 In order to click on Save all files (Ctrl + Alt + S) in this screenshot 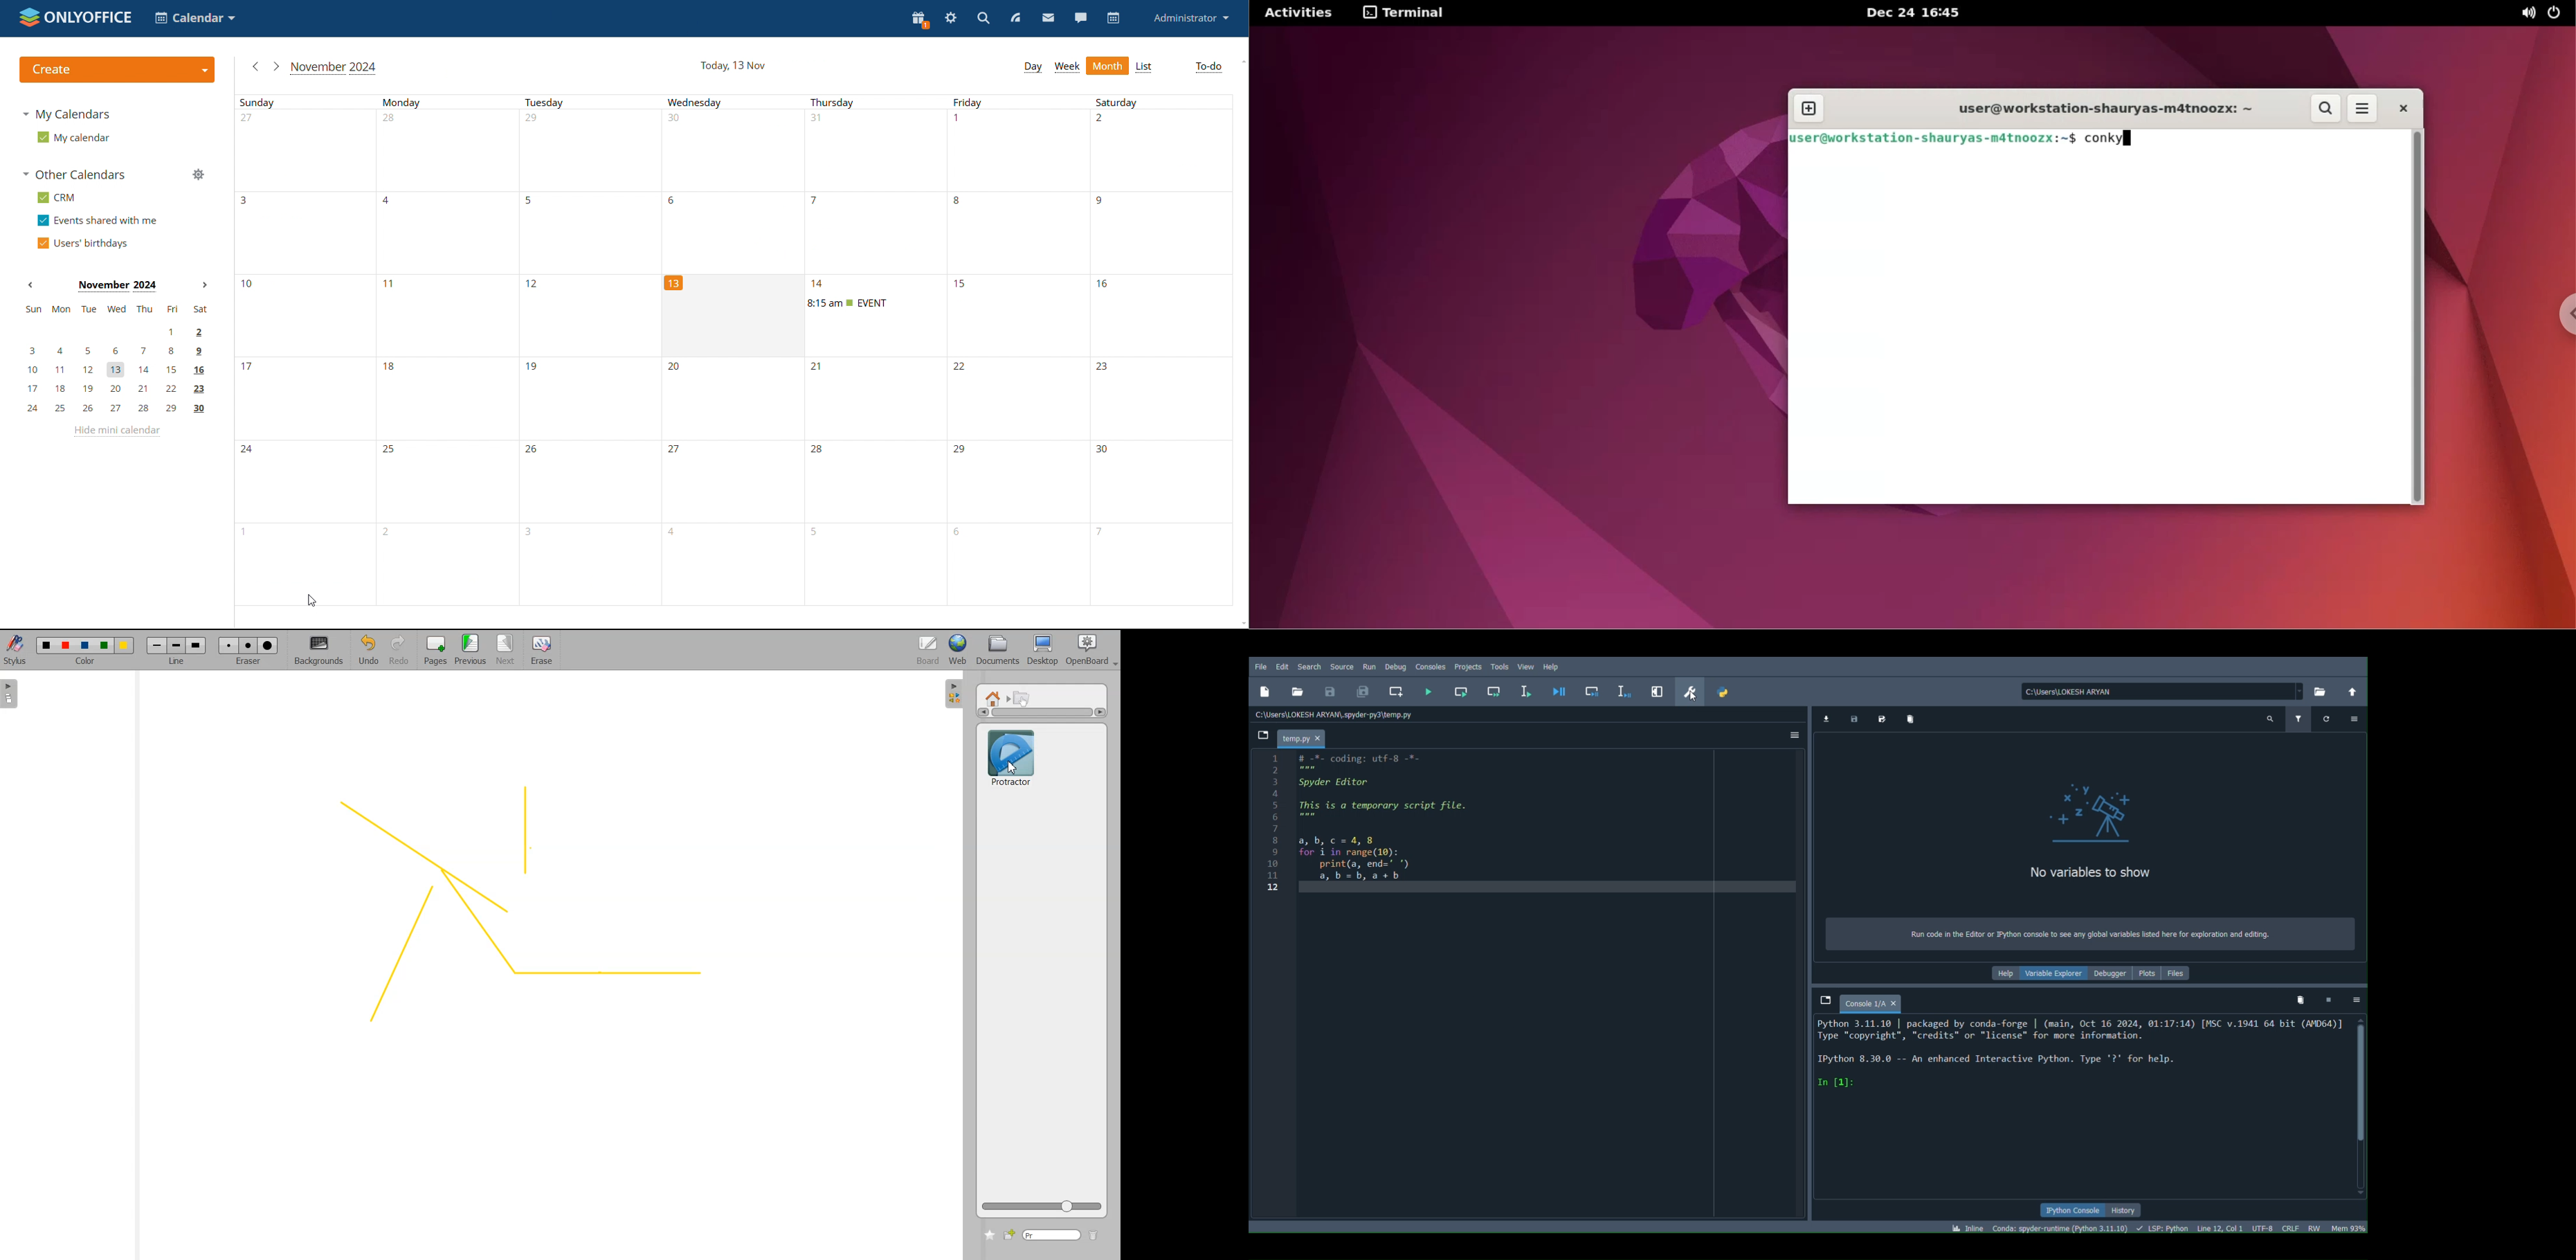, I will do `click(1363, 690)`.